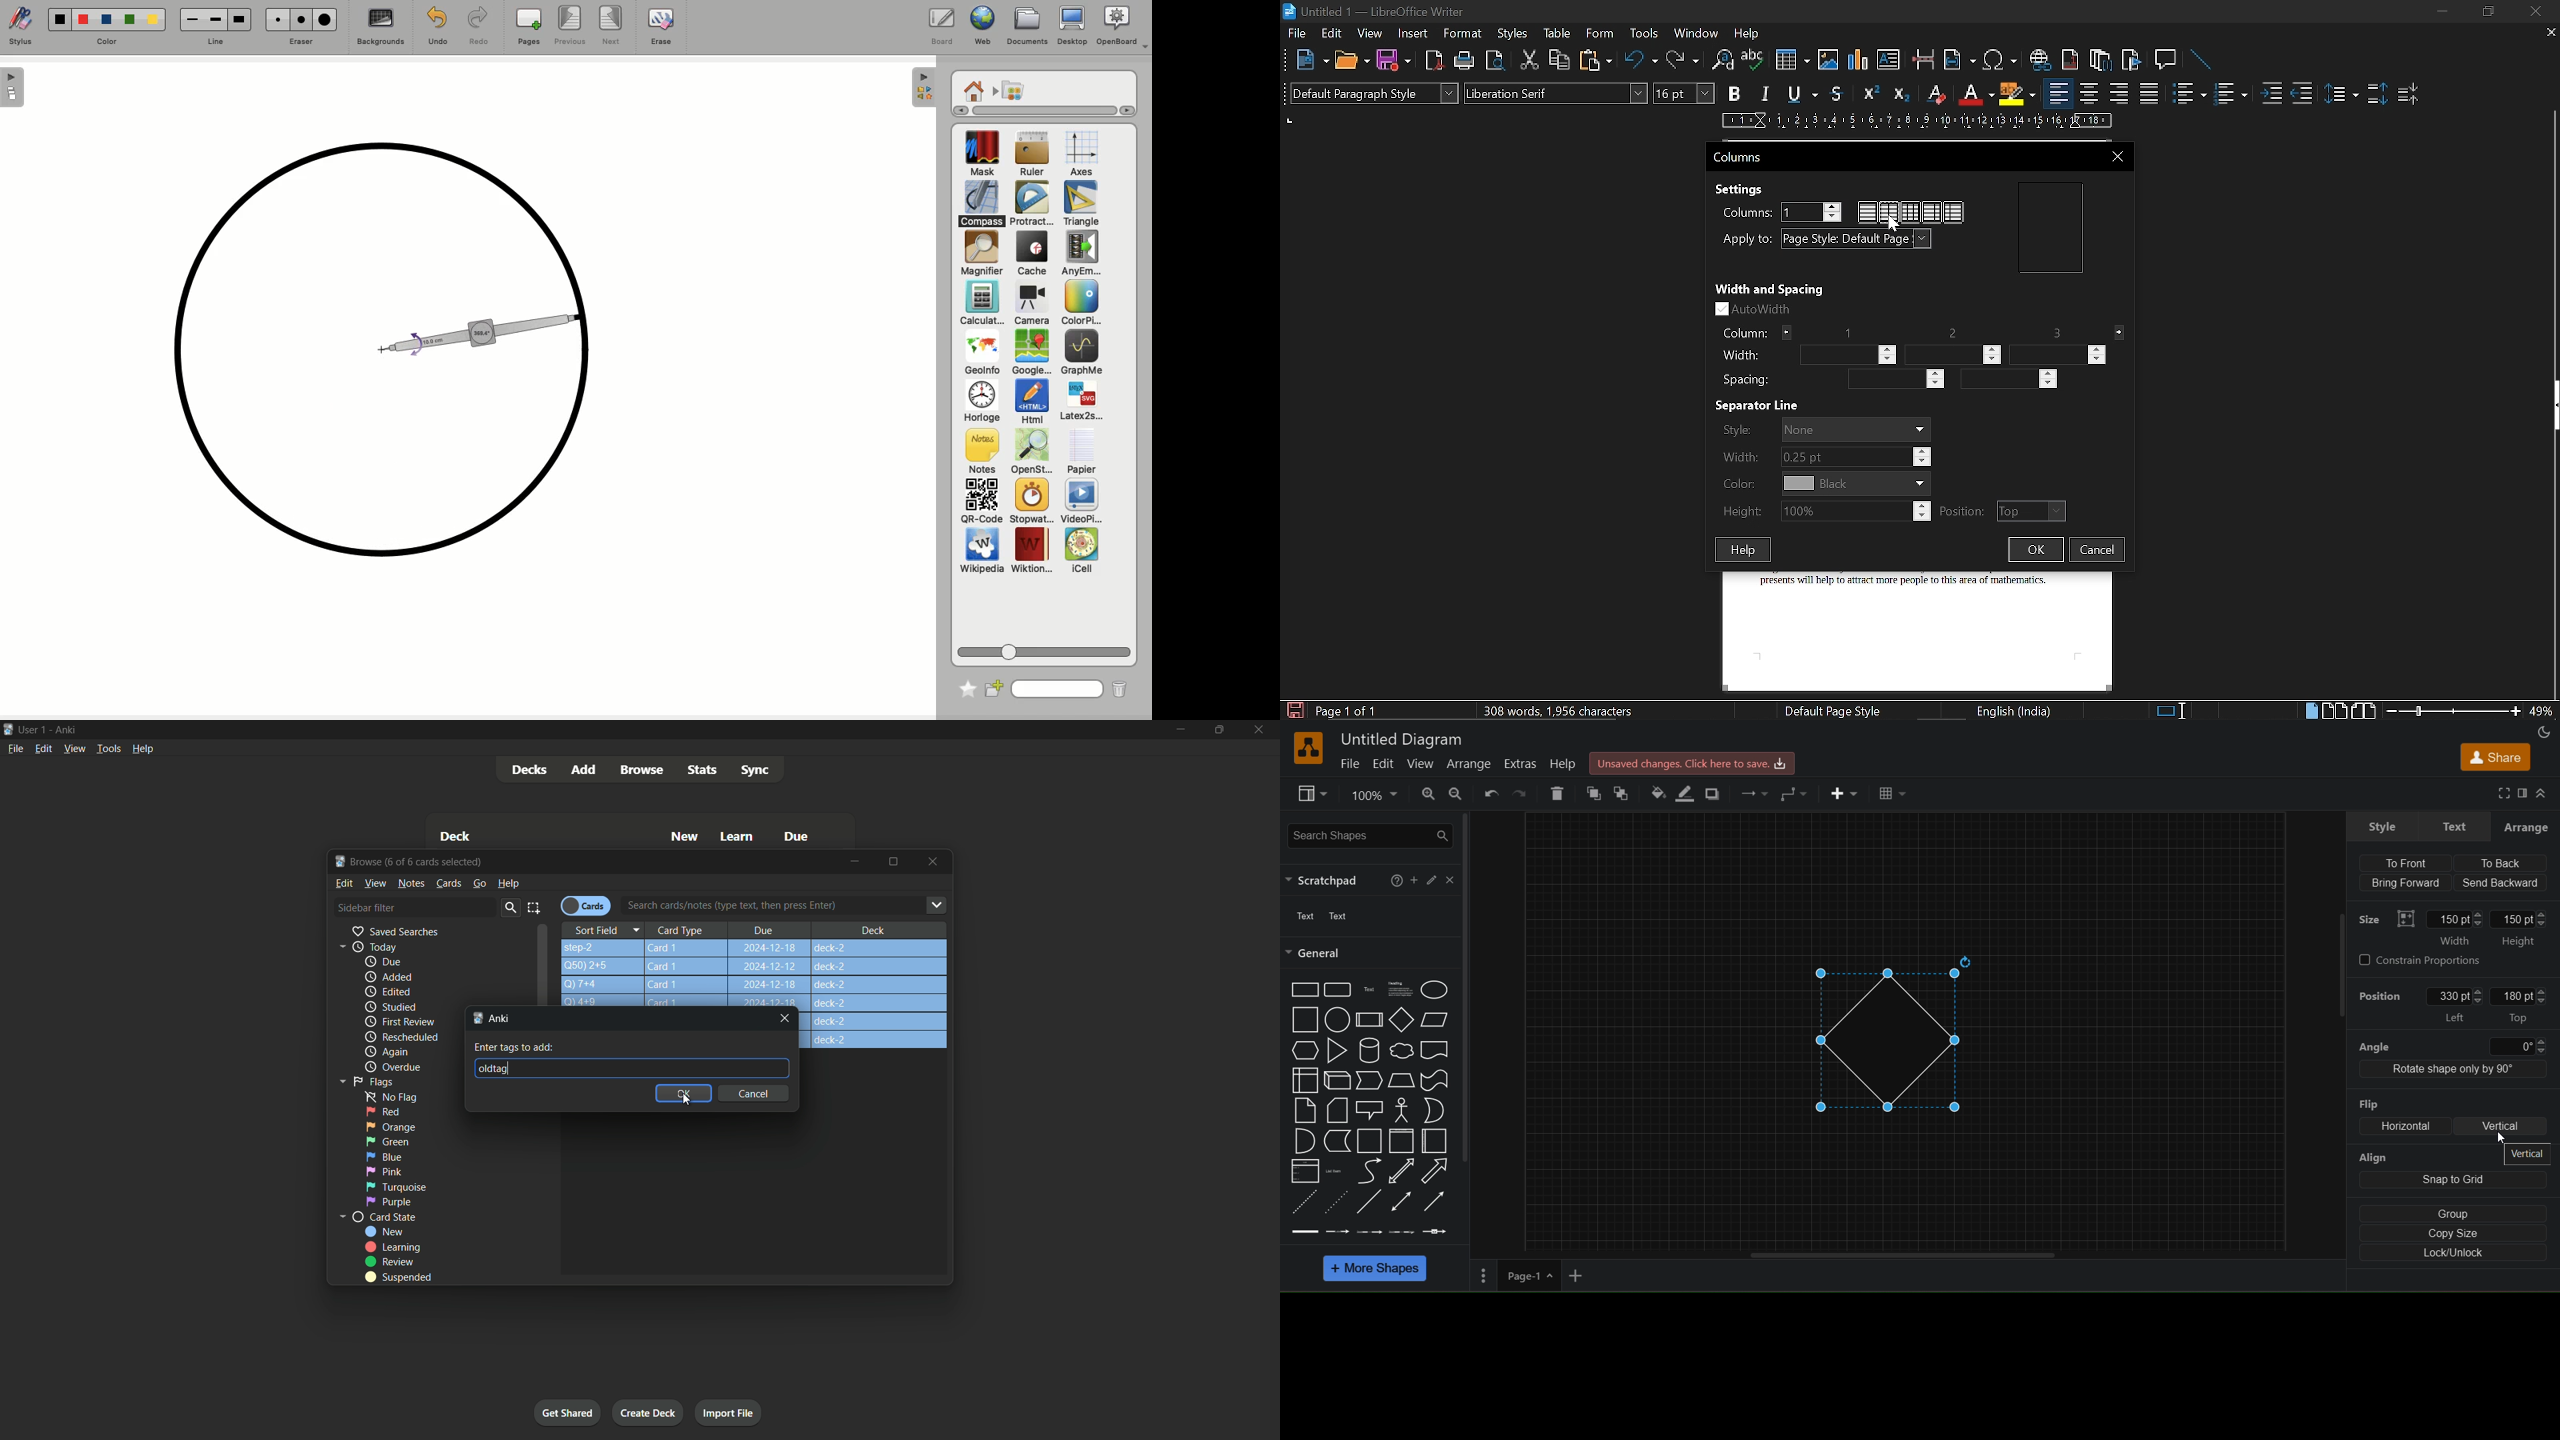 This screenshot has height=1456, width=2576. I want to click on Find and replace, so click(1723, 62).